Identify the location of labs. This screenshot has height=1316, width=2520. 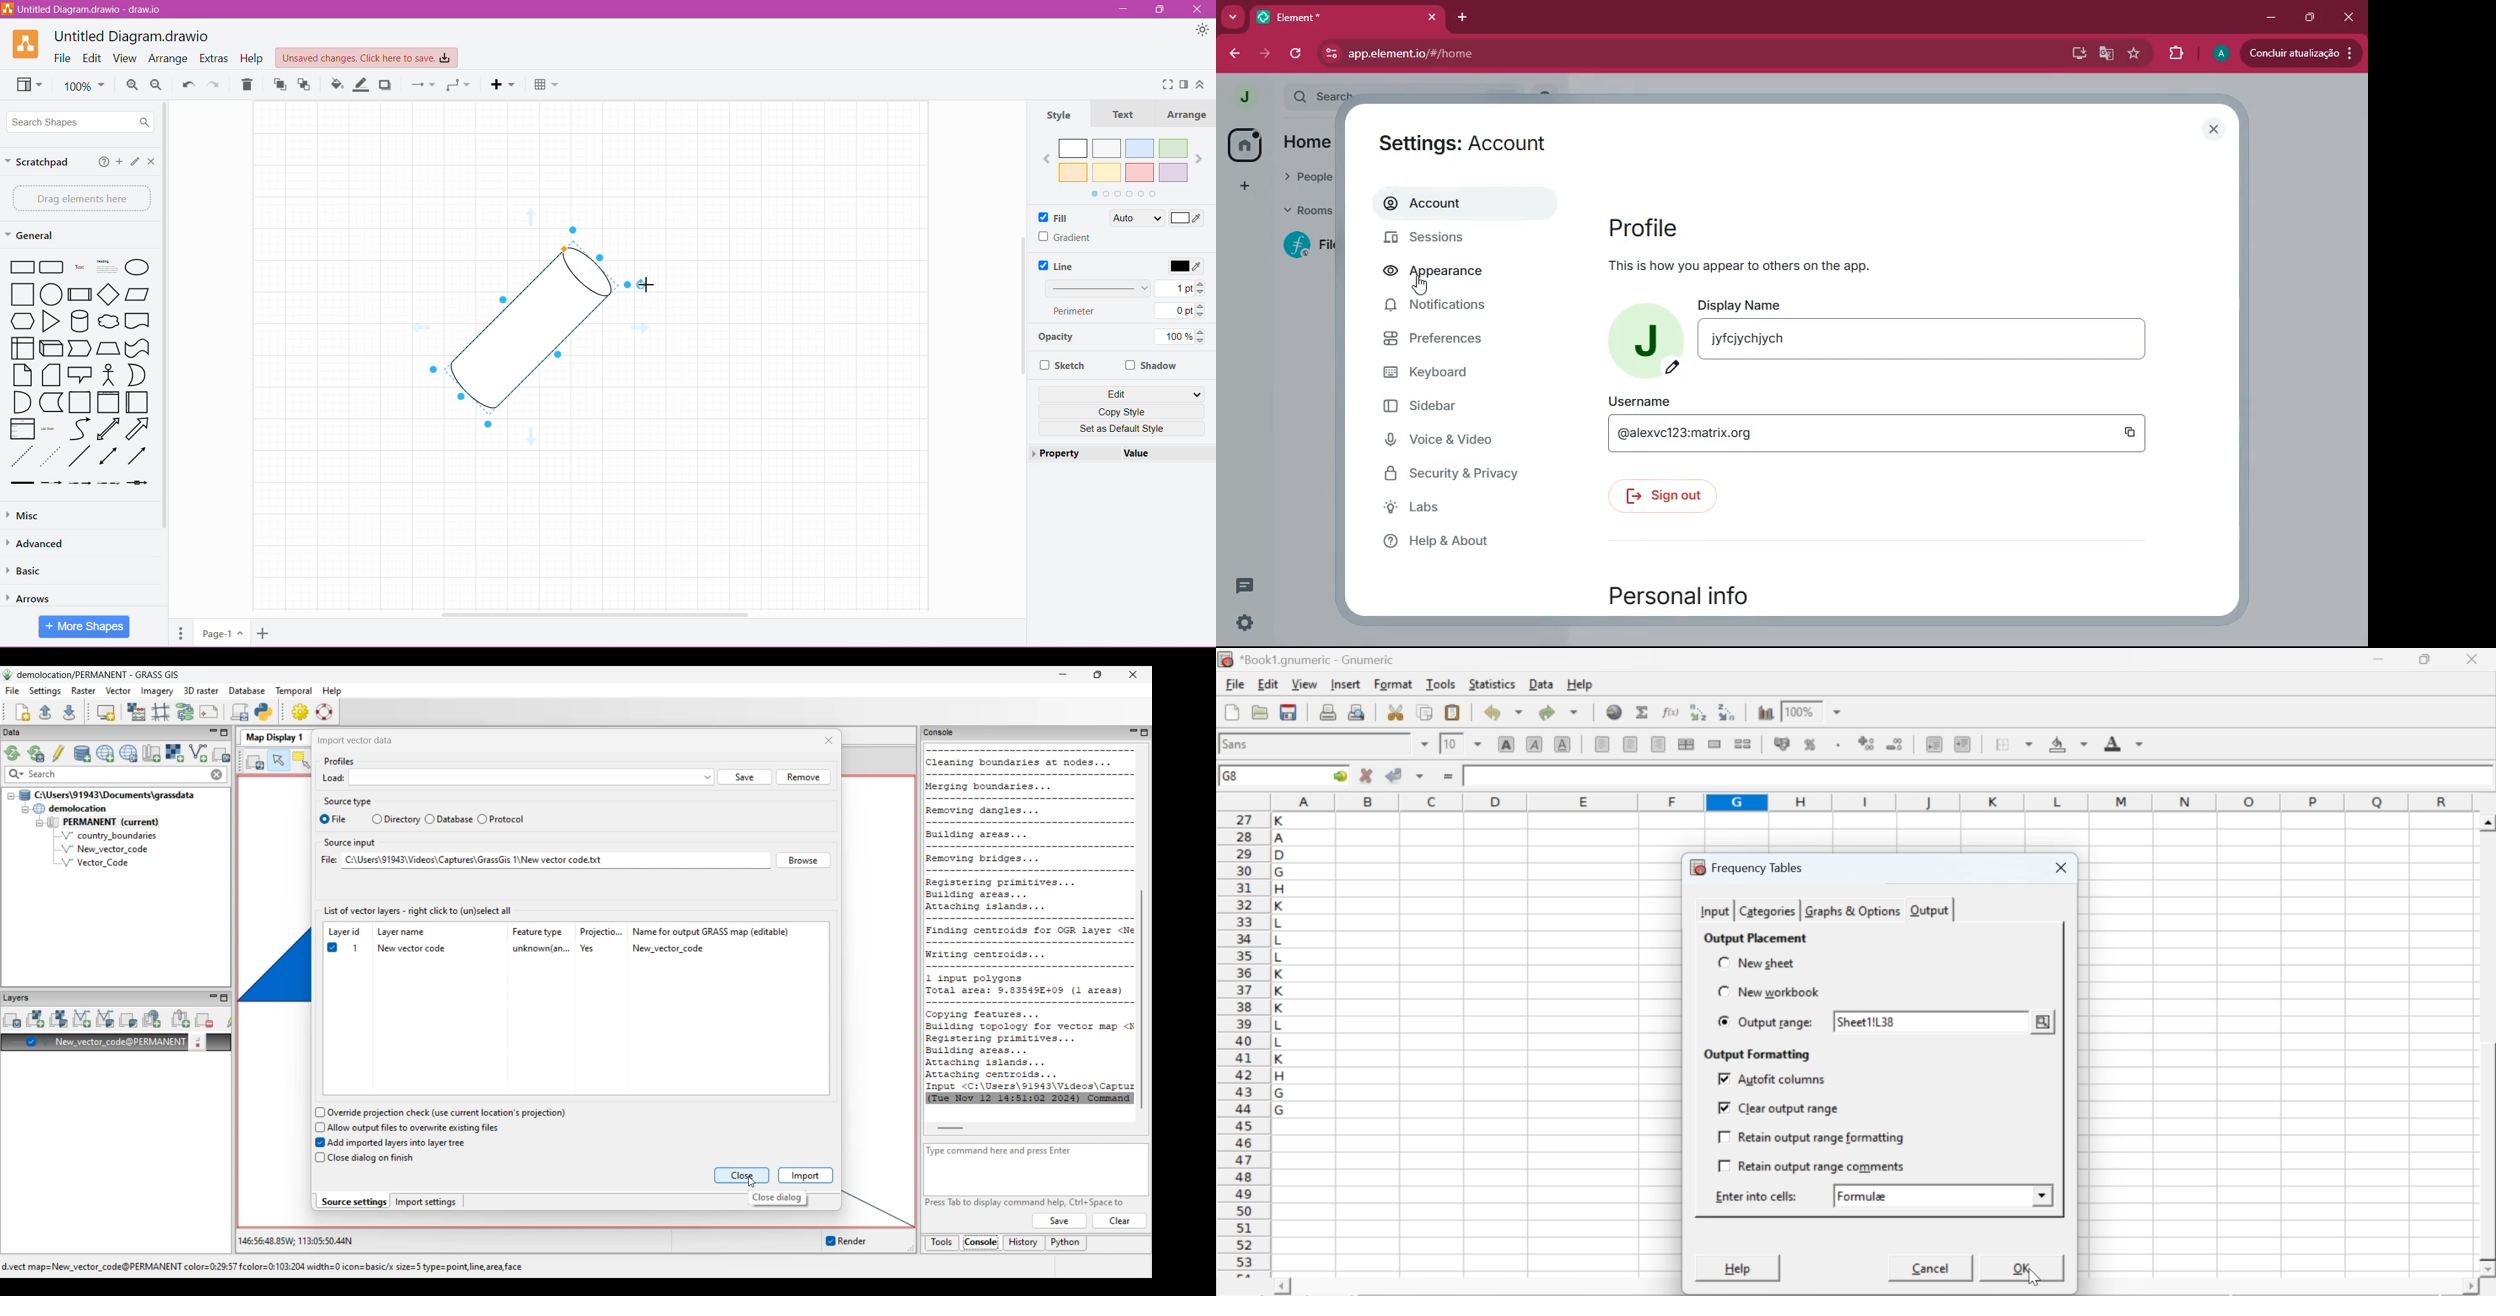
(1454, 508).